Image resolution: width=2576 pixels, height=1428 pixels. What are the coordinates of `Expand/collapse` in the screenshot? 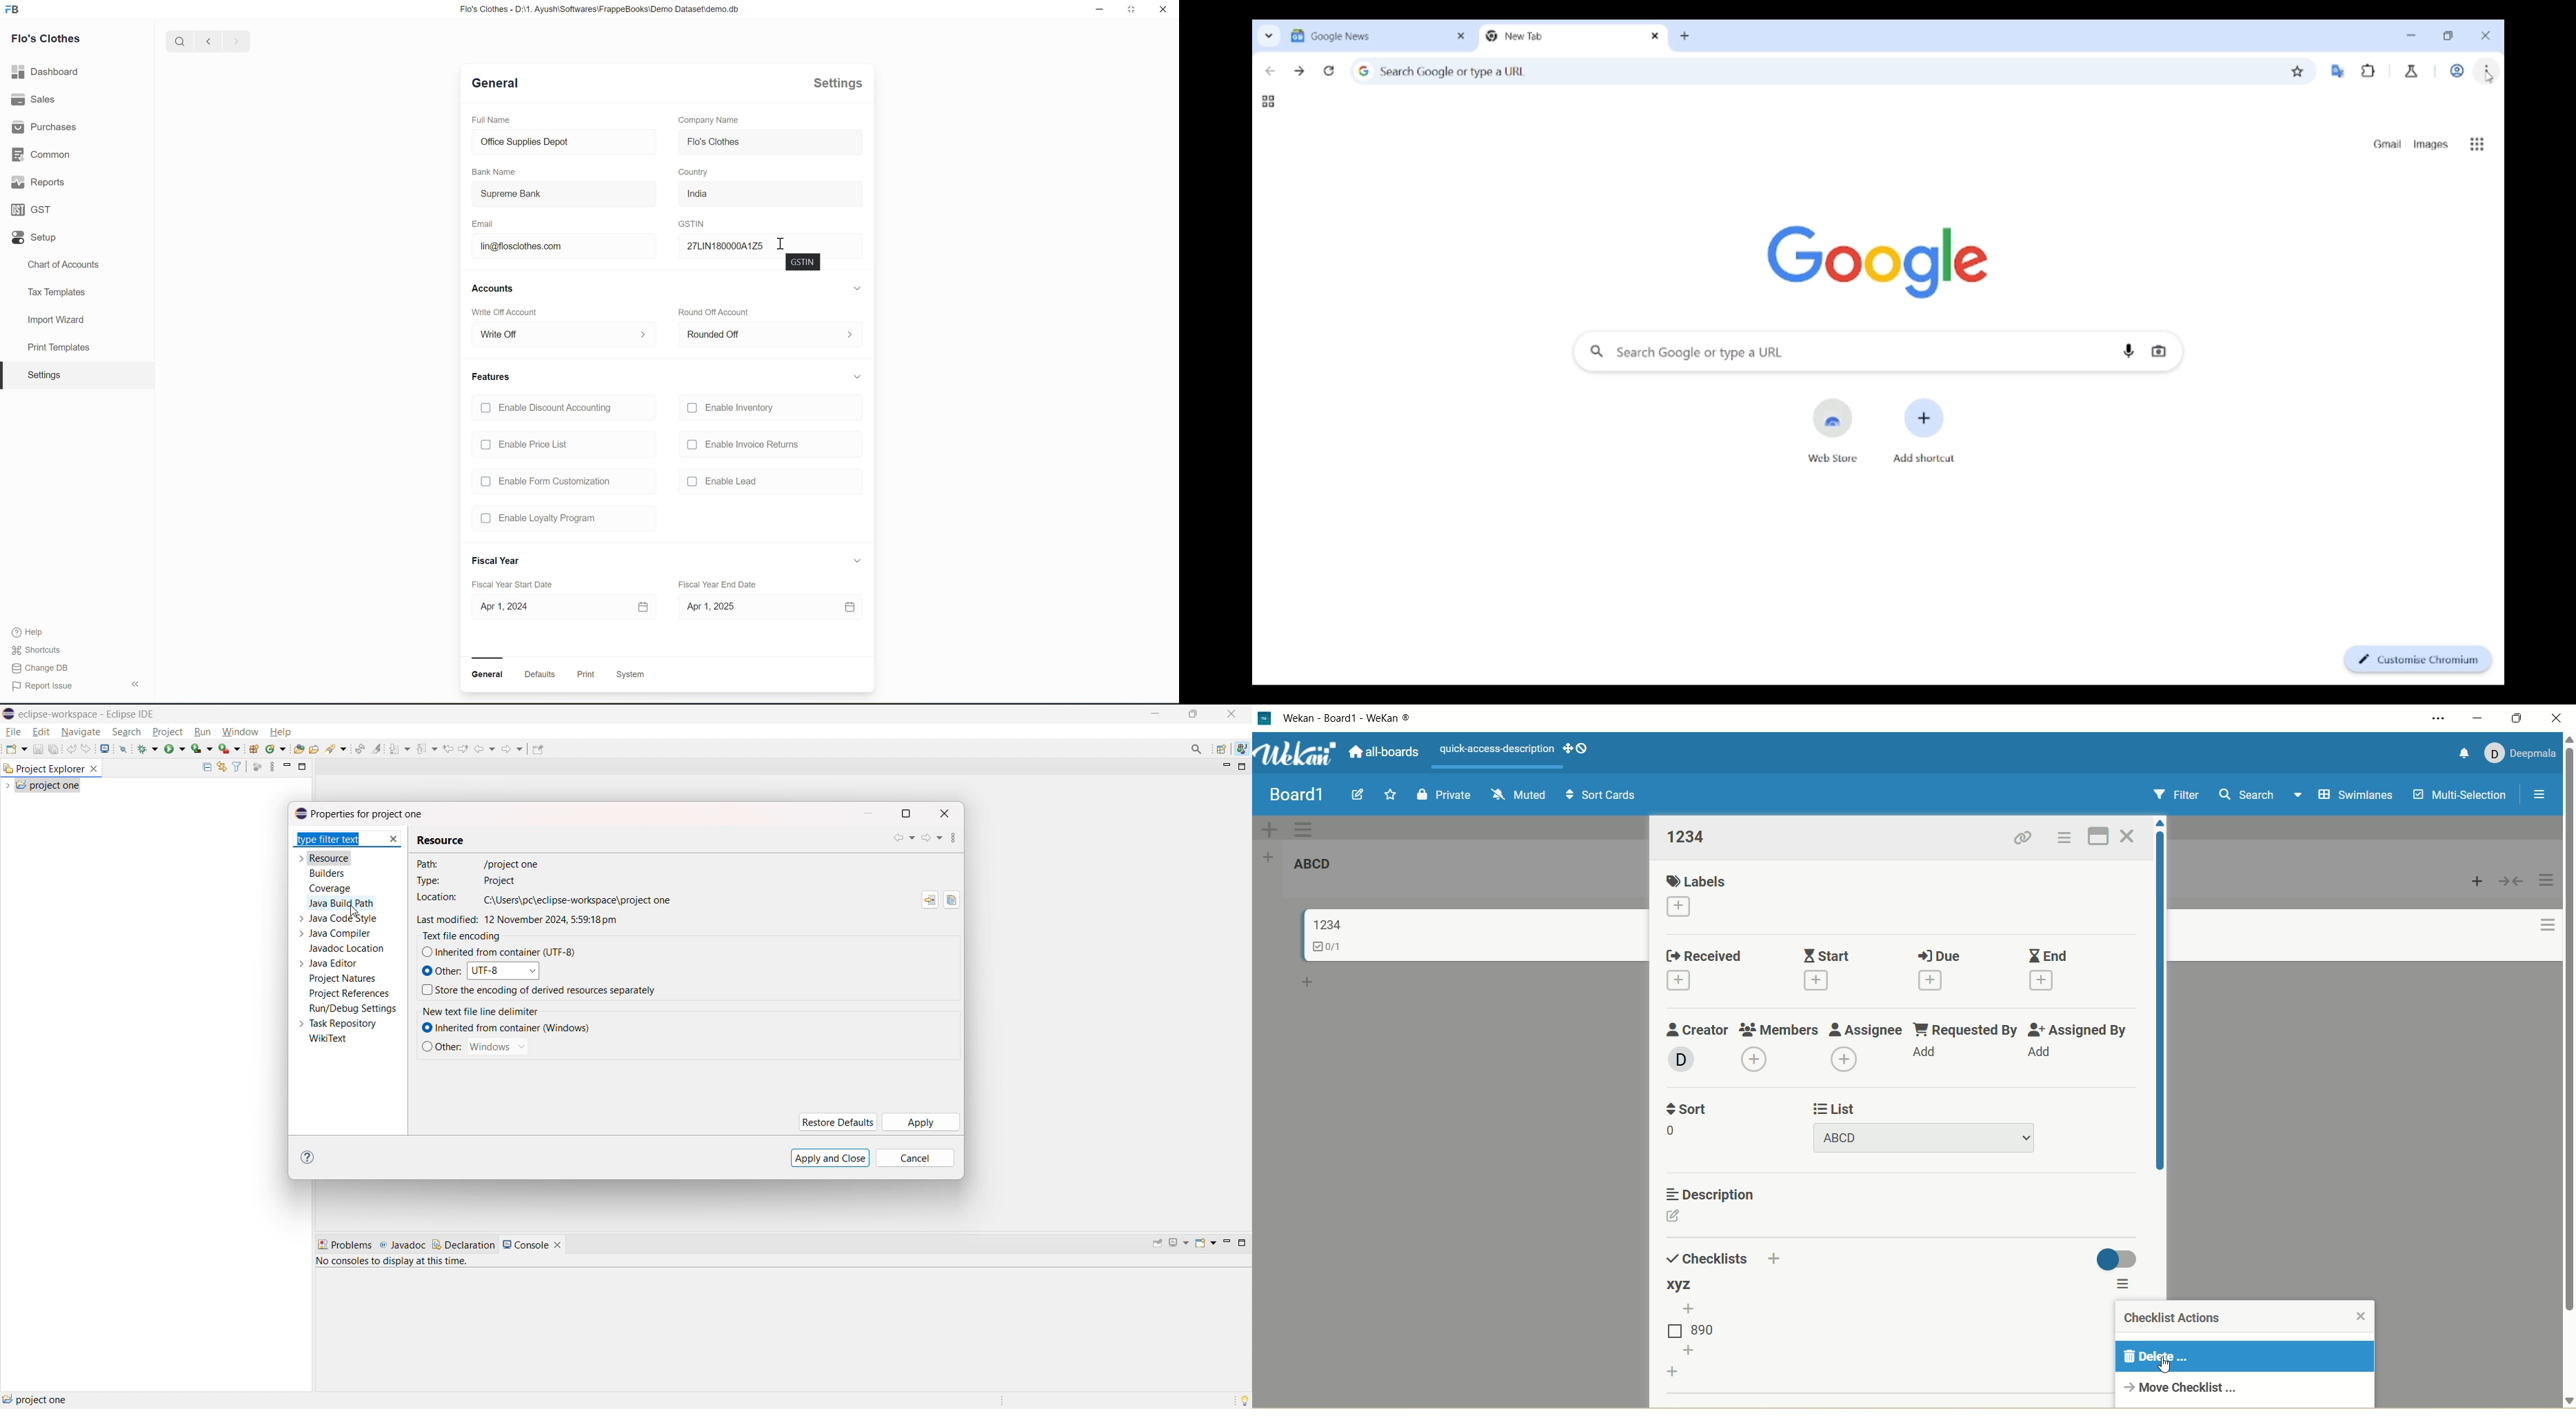 It's located at (858, 376).